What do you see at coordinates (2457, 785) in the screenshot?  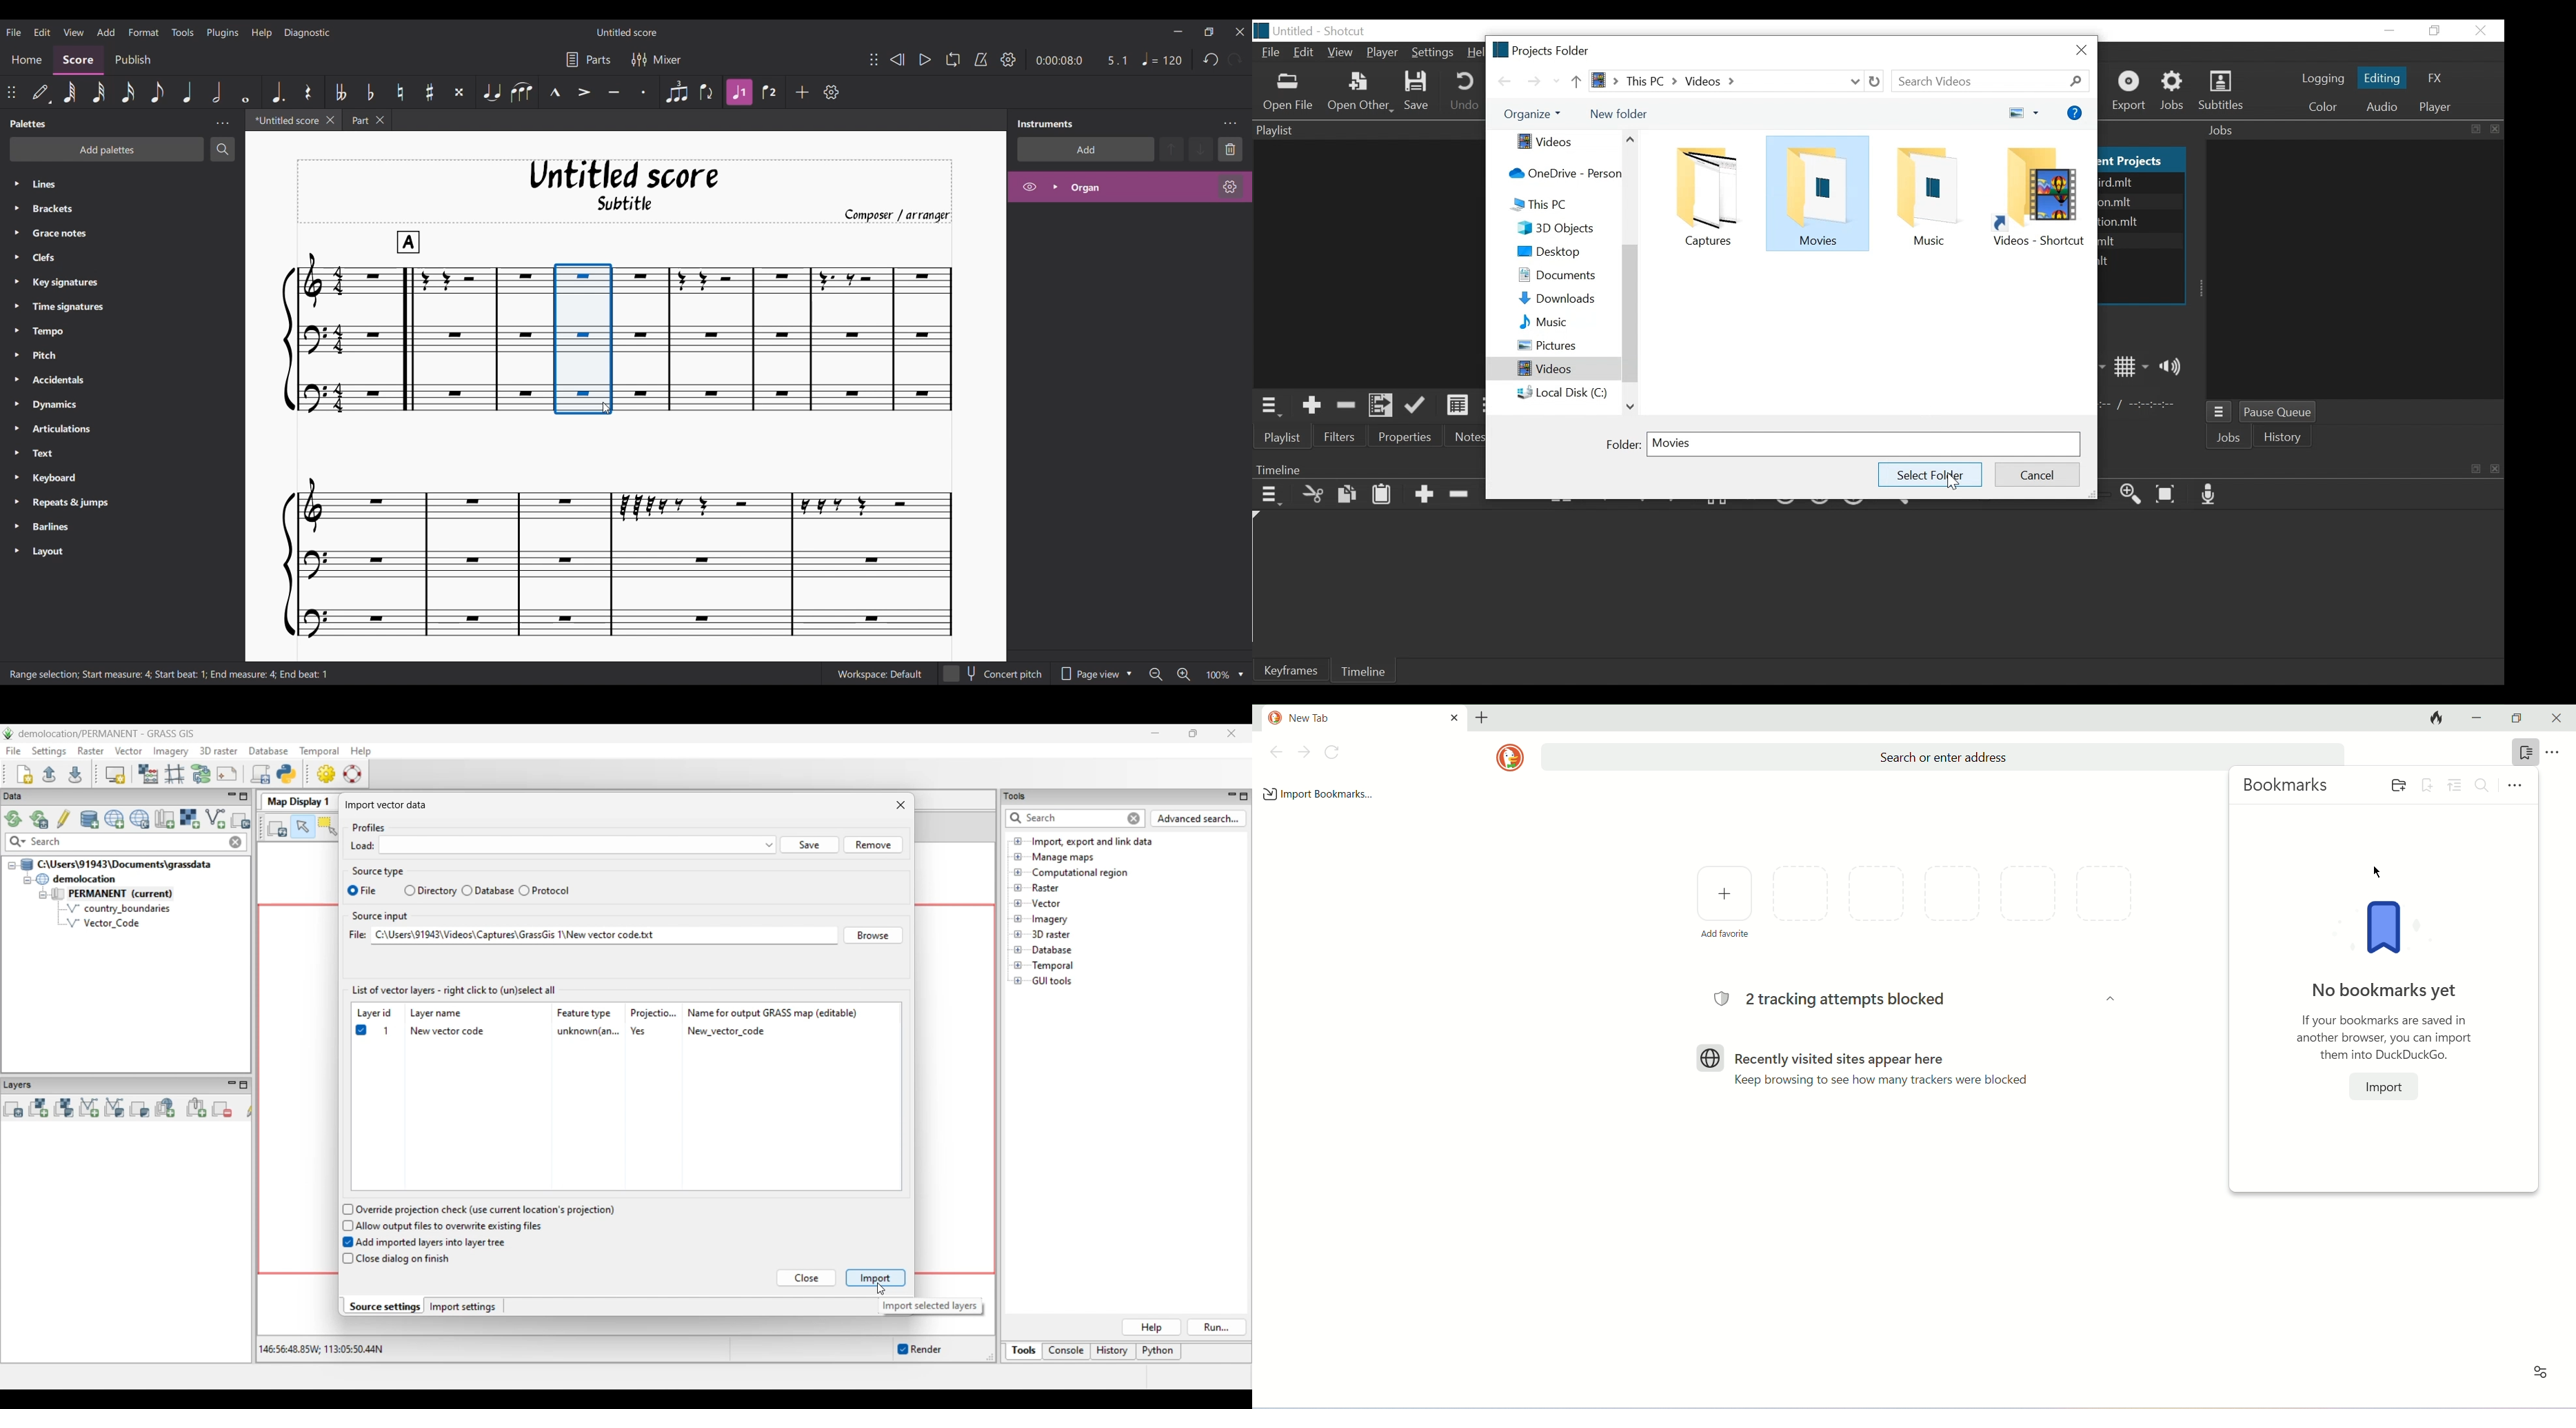 I see `view option` at bounding box center [2457, 785].